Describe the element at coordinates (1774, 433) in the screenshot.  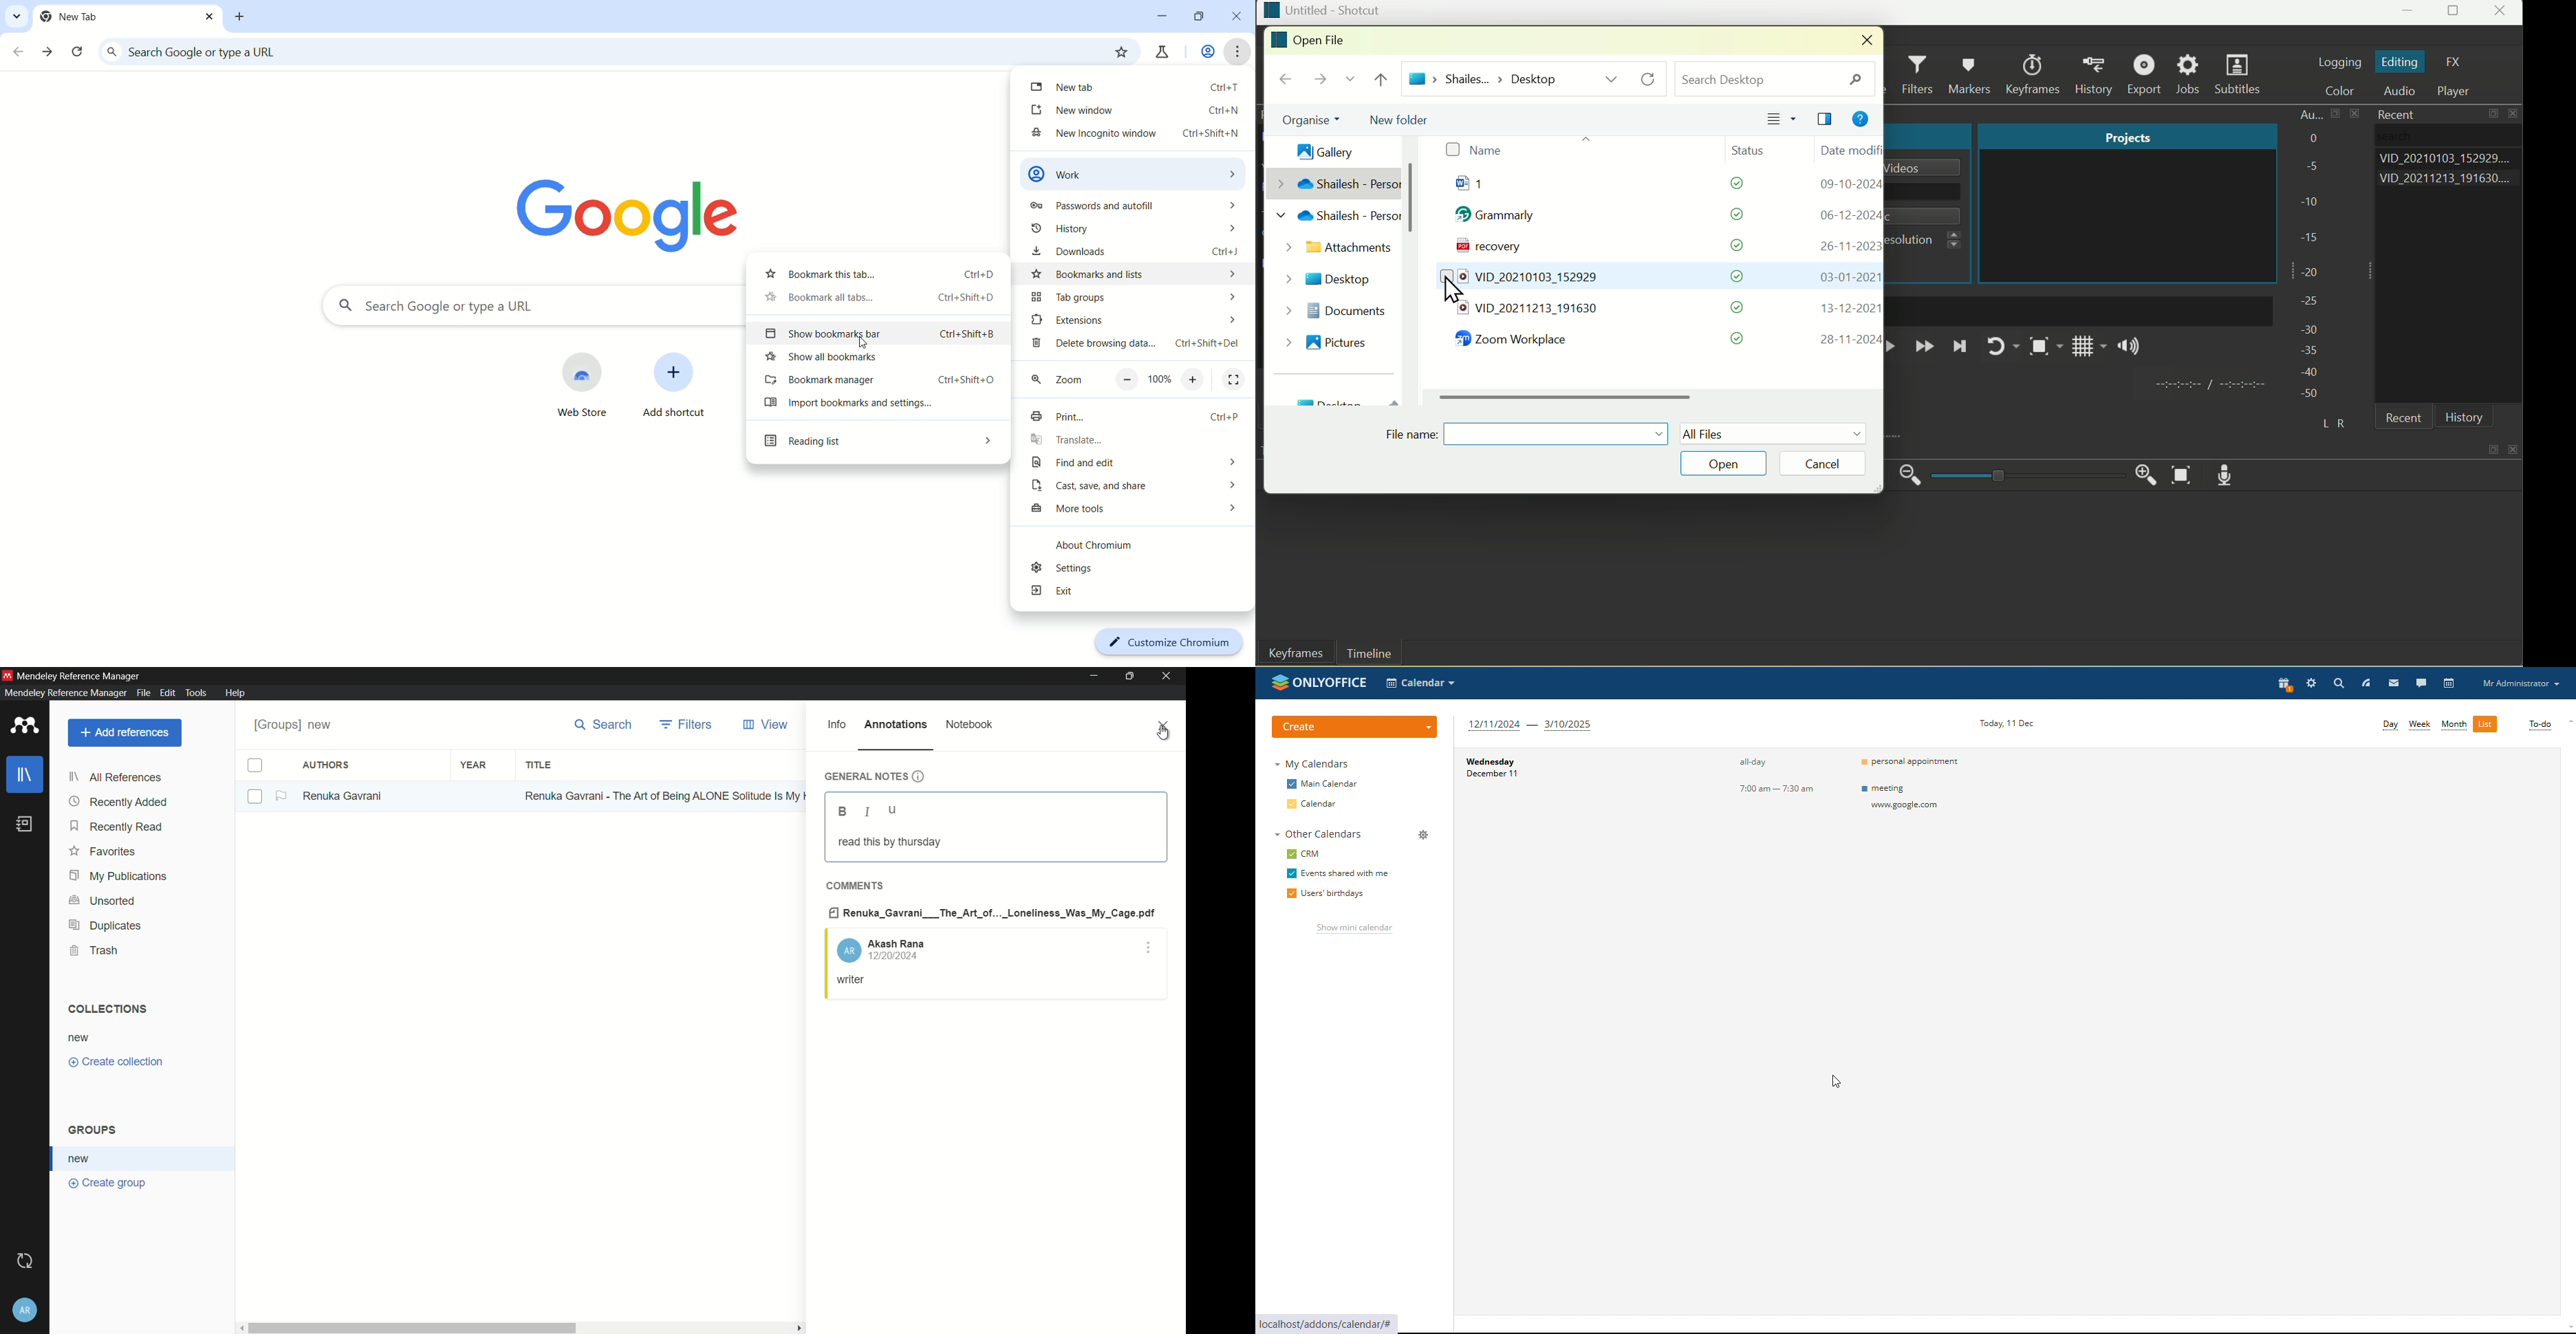
I see `All Files` at that location.